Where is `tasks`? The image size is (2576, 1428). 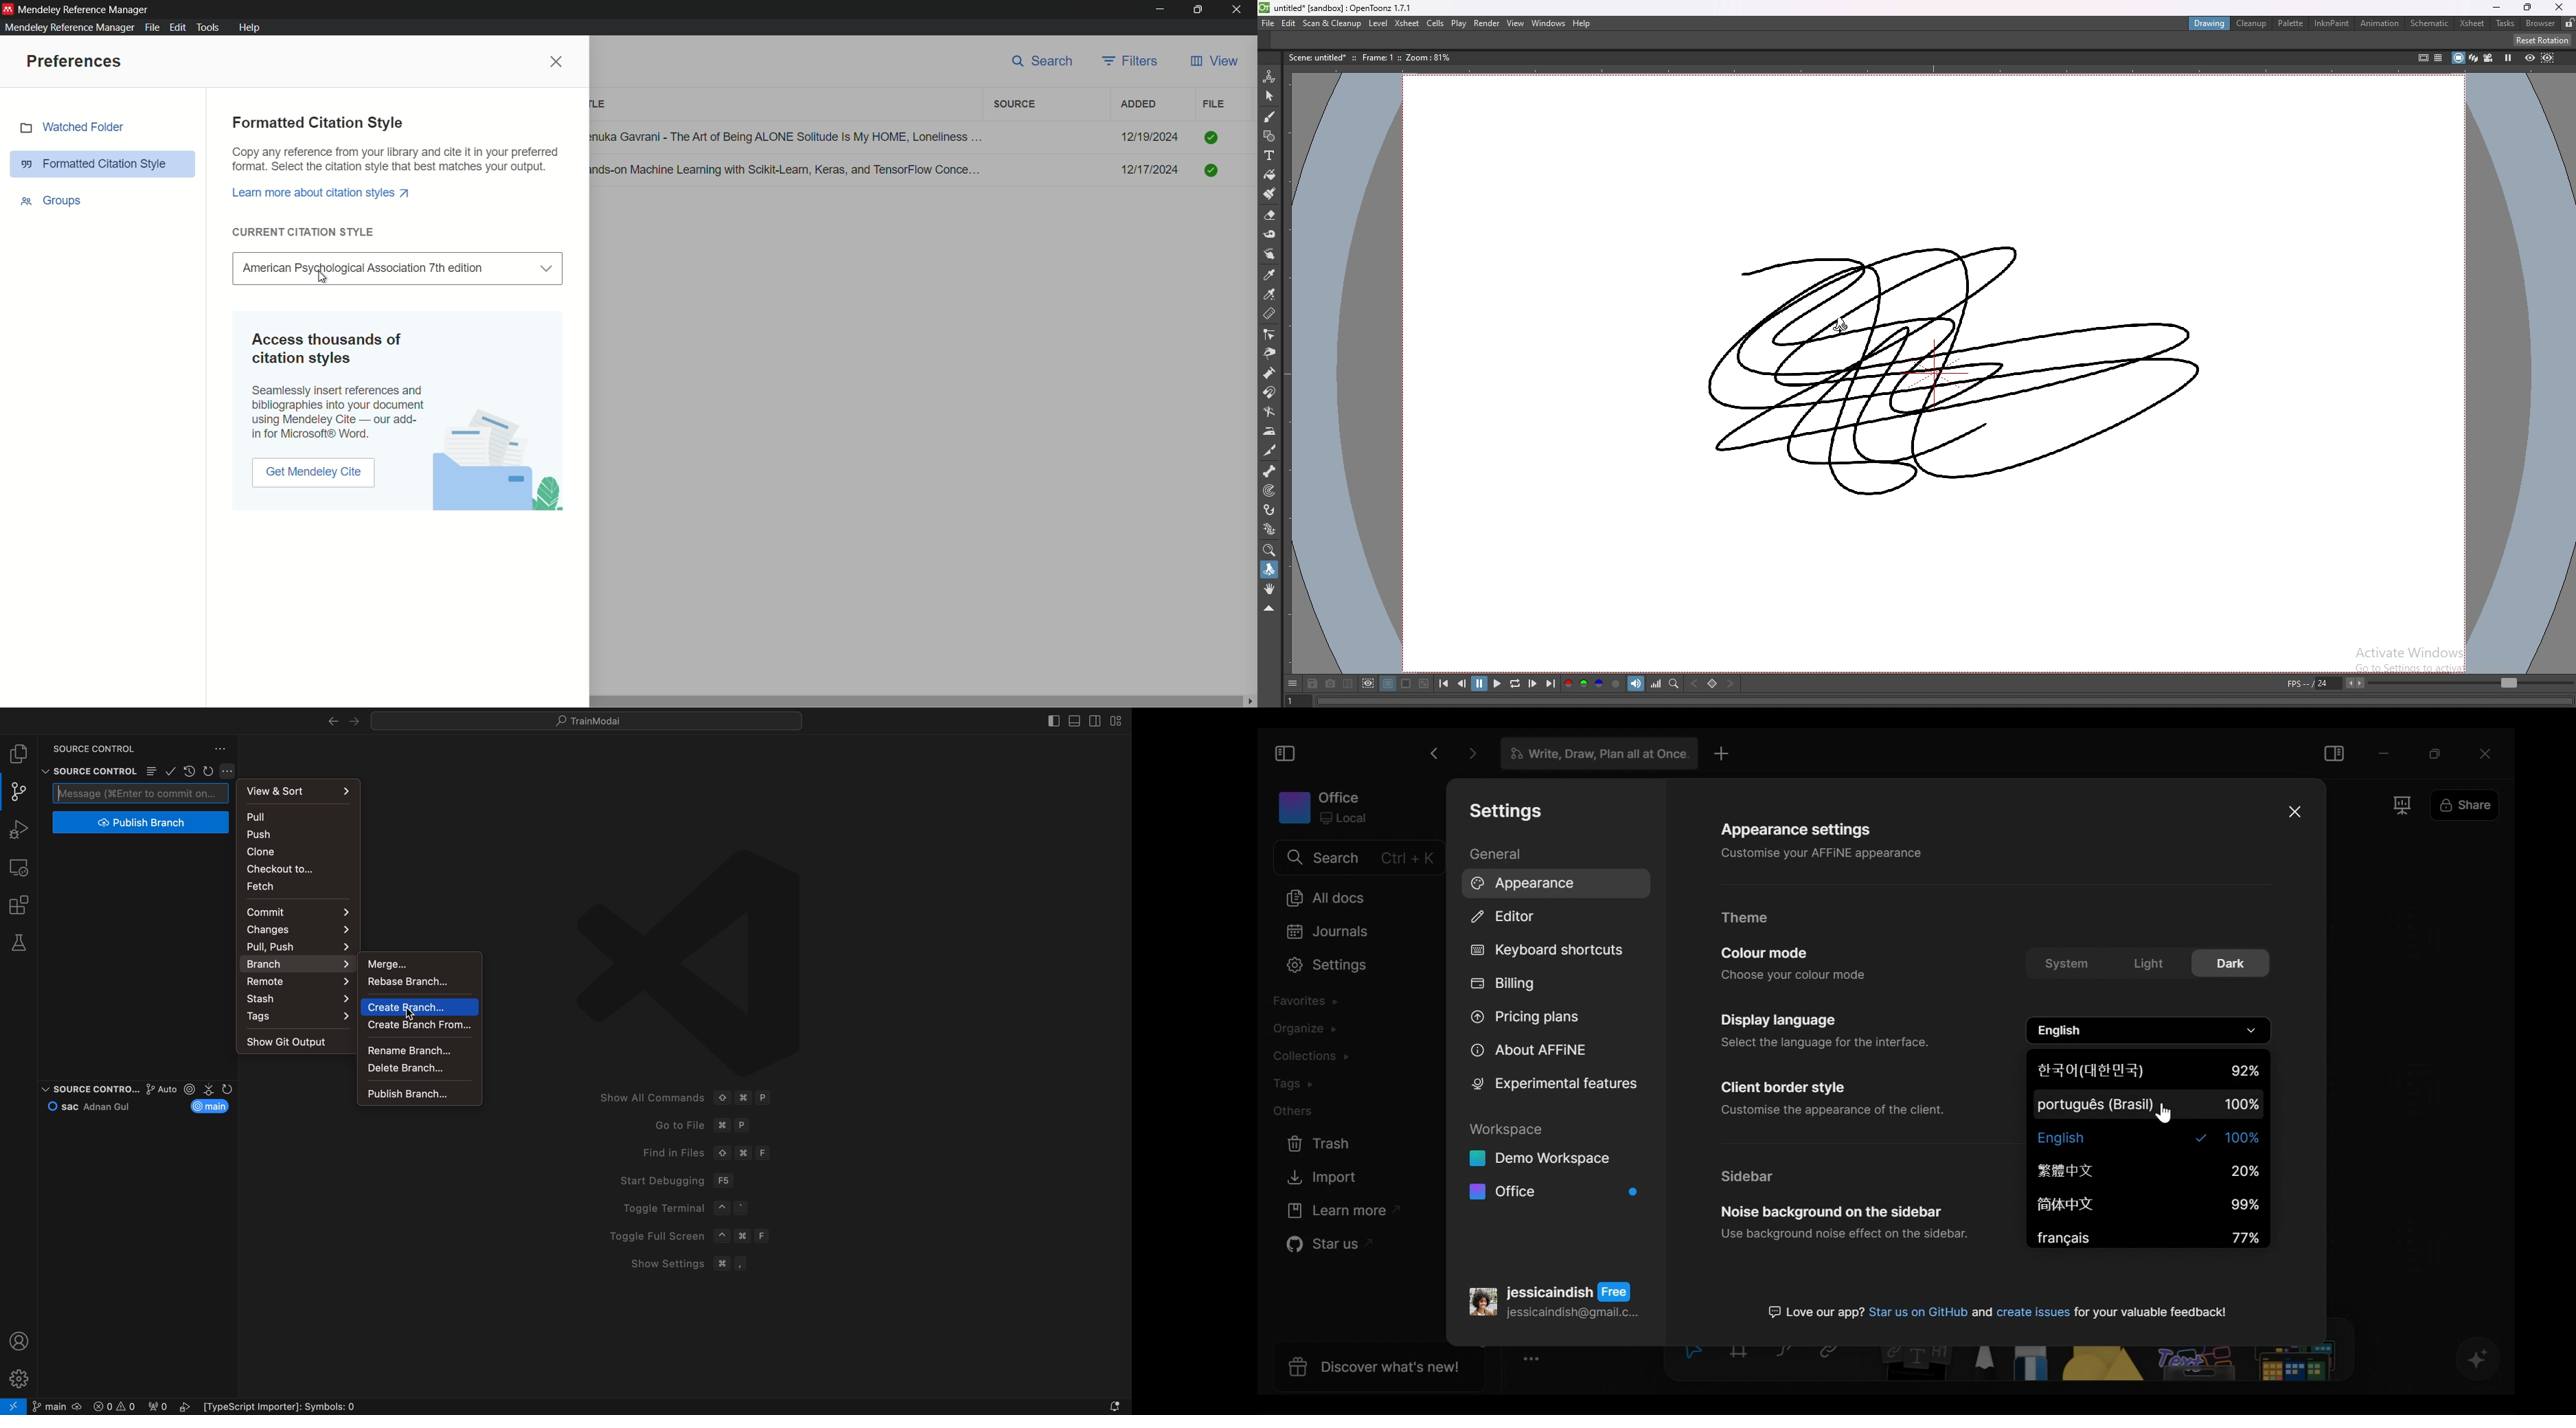
tasks is located at coordinates (2505, 23).